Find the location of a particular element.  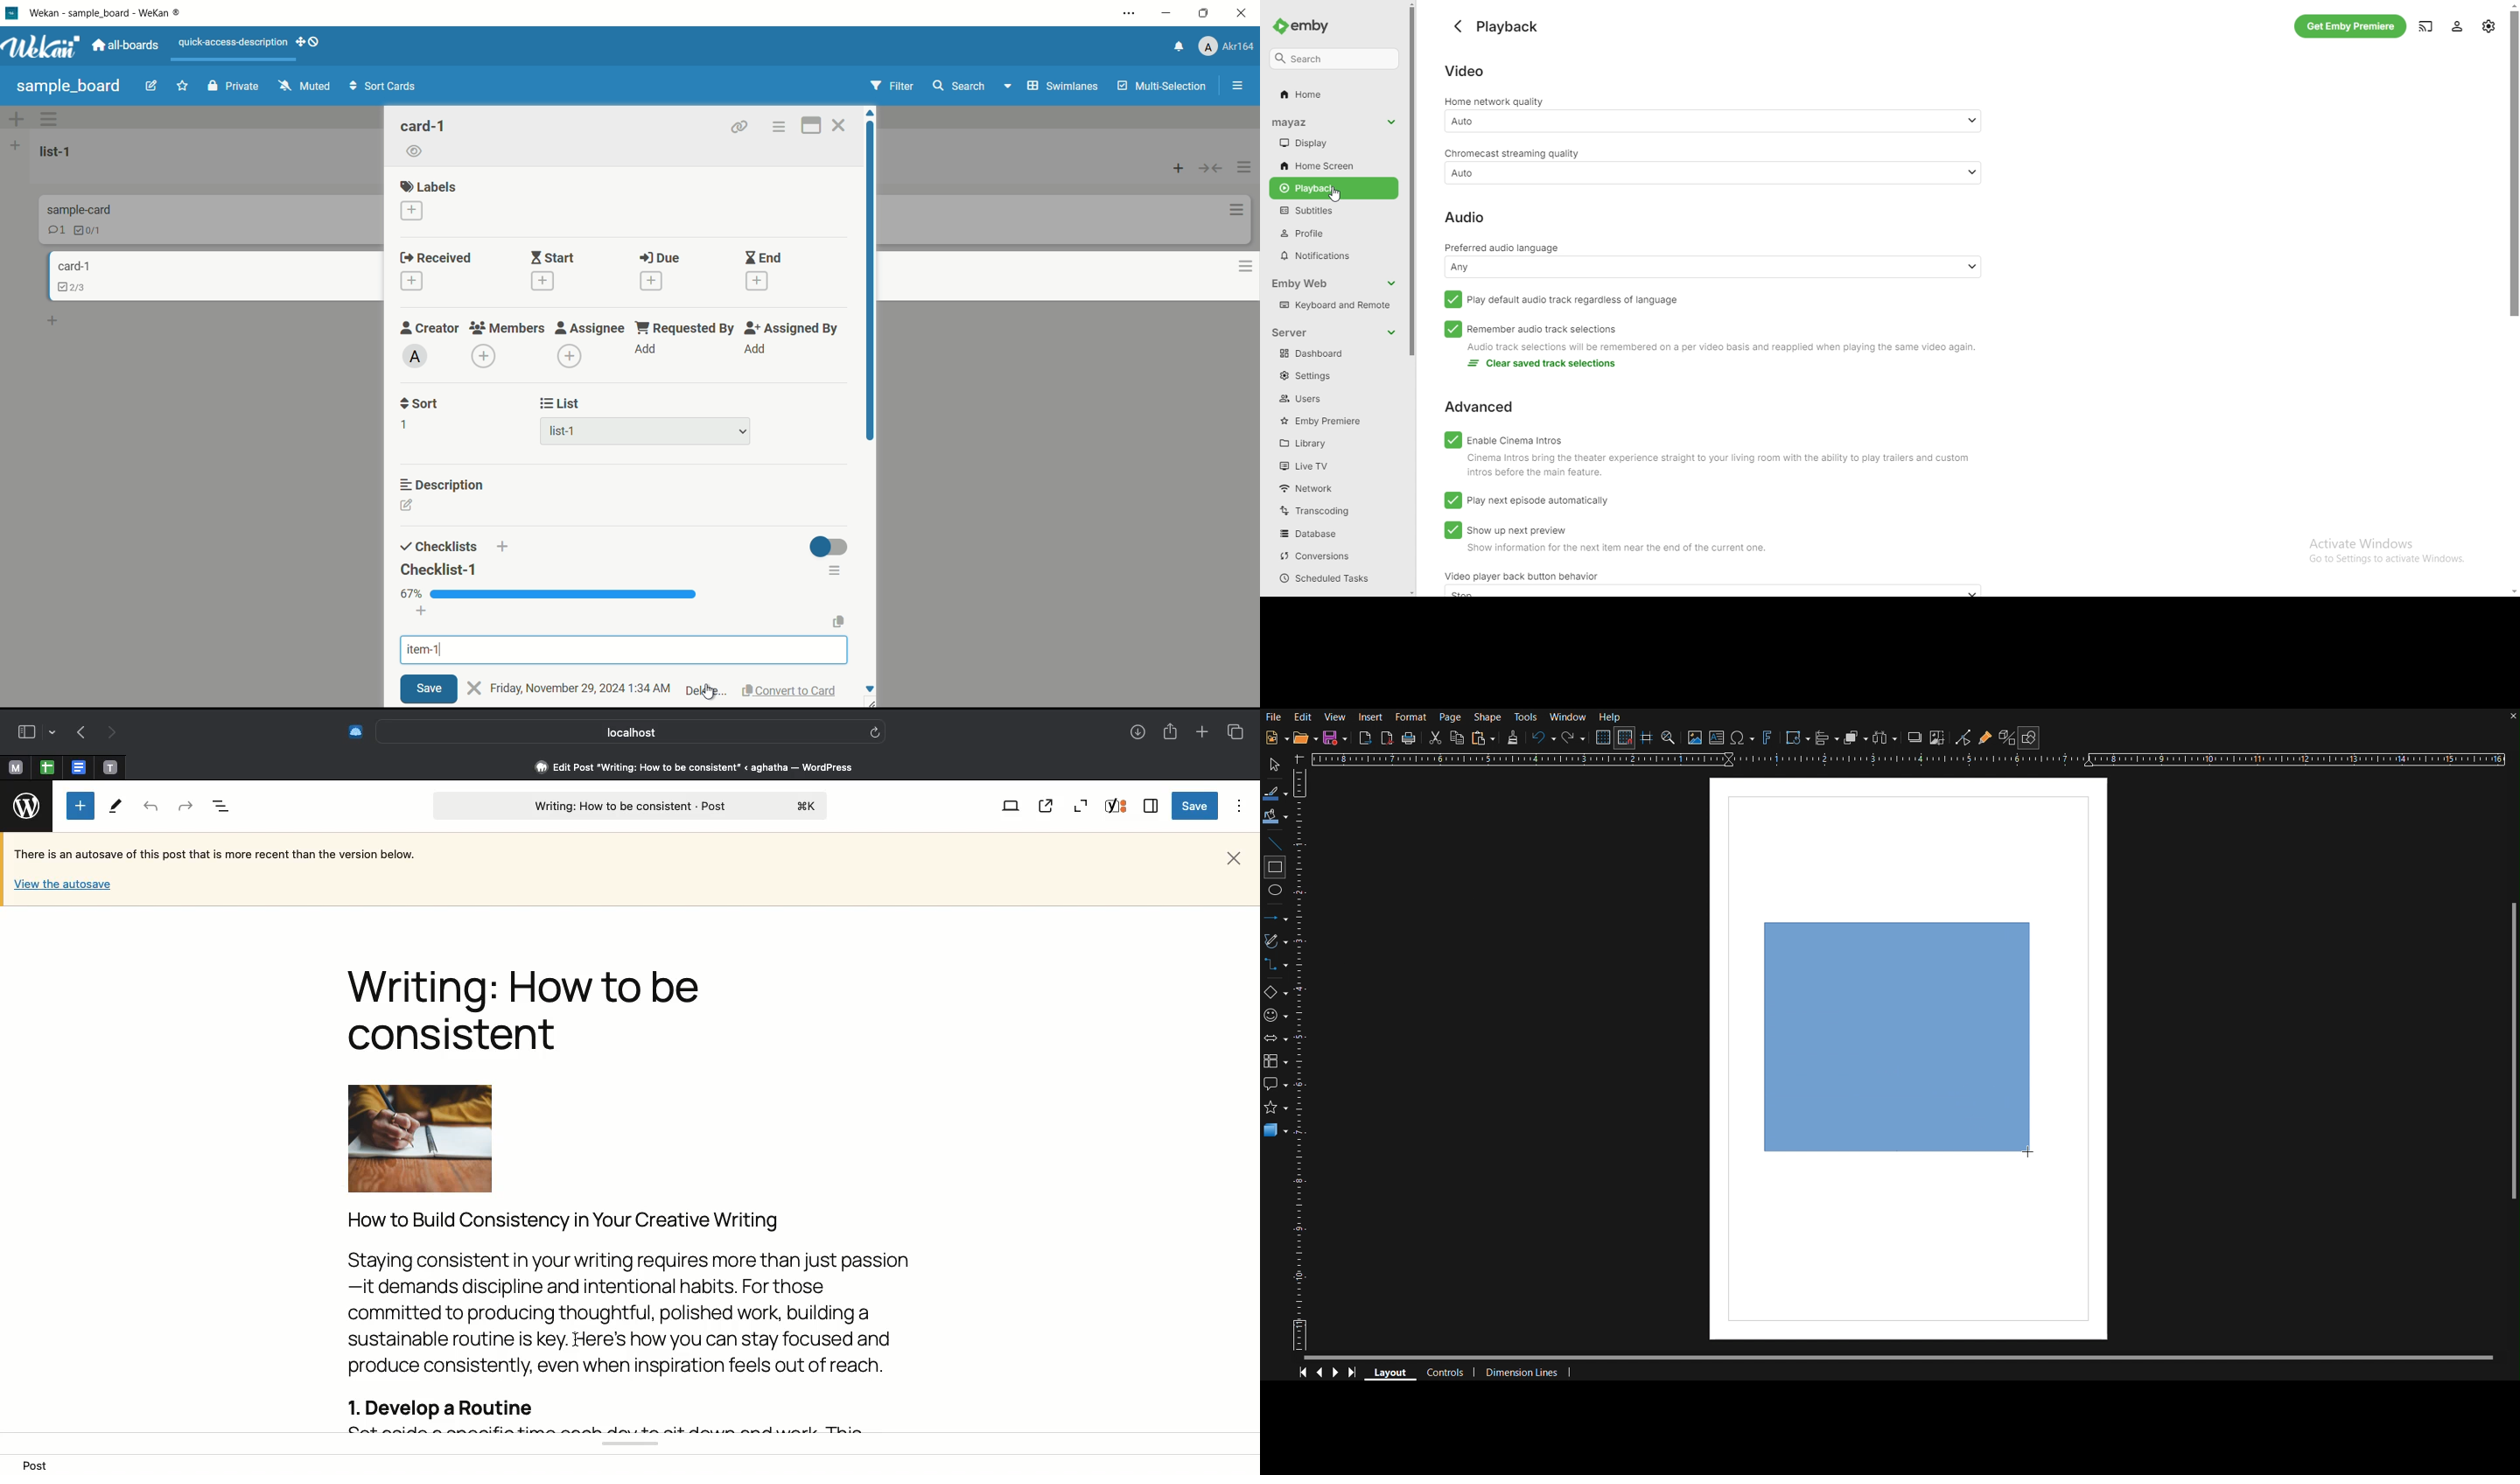

add item is located at coordinates (422, 610).